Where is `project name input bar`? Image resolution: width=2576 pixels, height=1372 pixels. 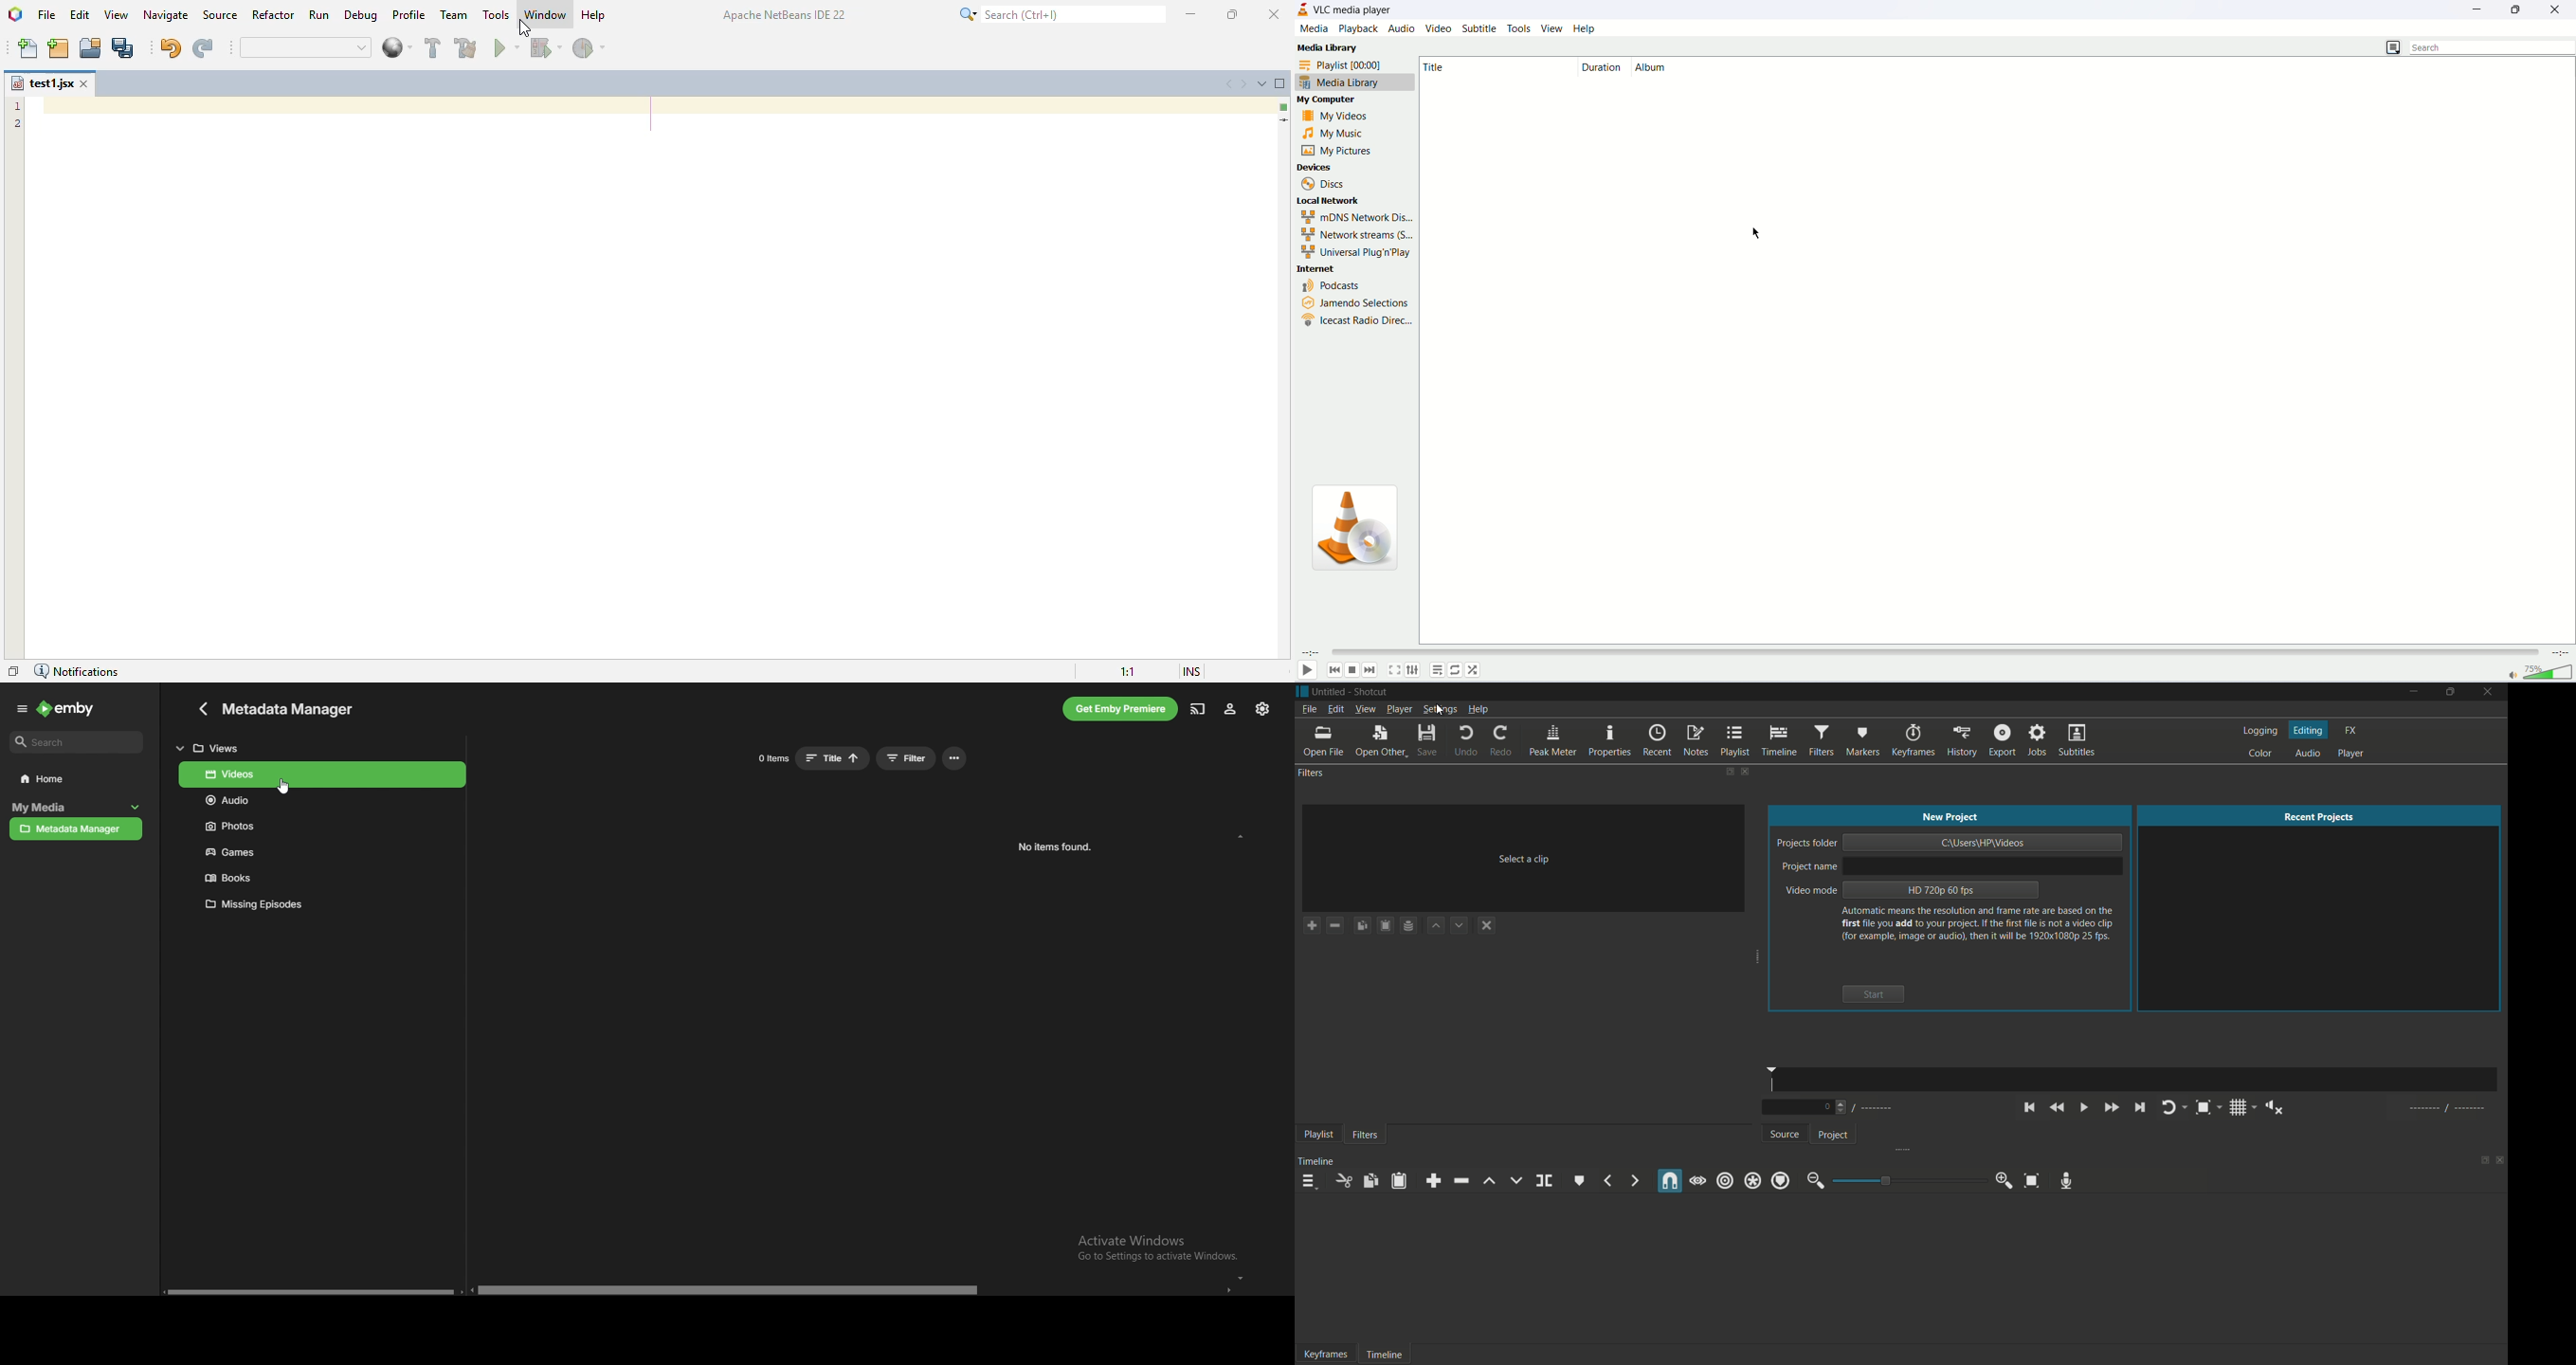
project name input bar is located at coordinates (1982, 865).